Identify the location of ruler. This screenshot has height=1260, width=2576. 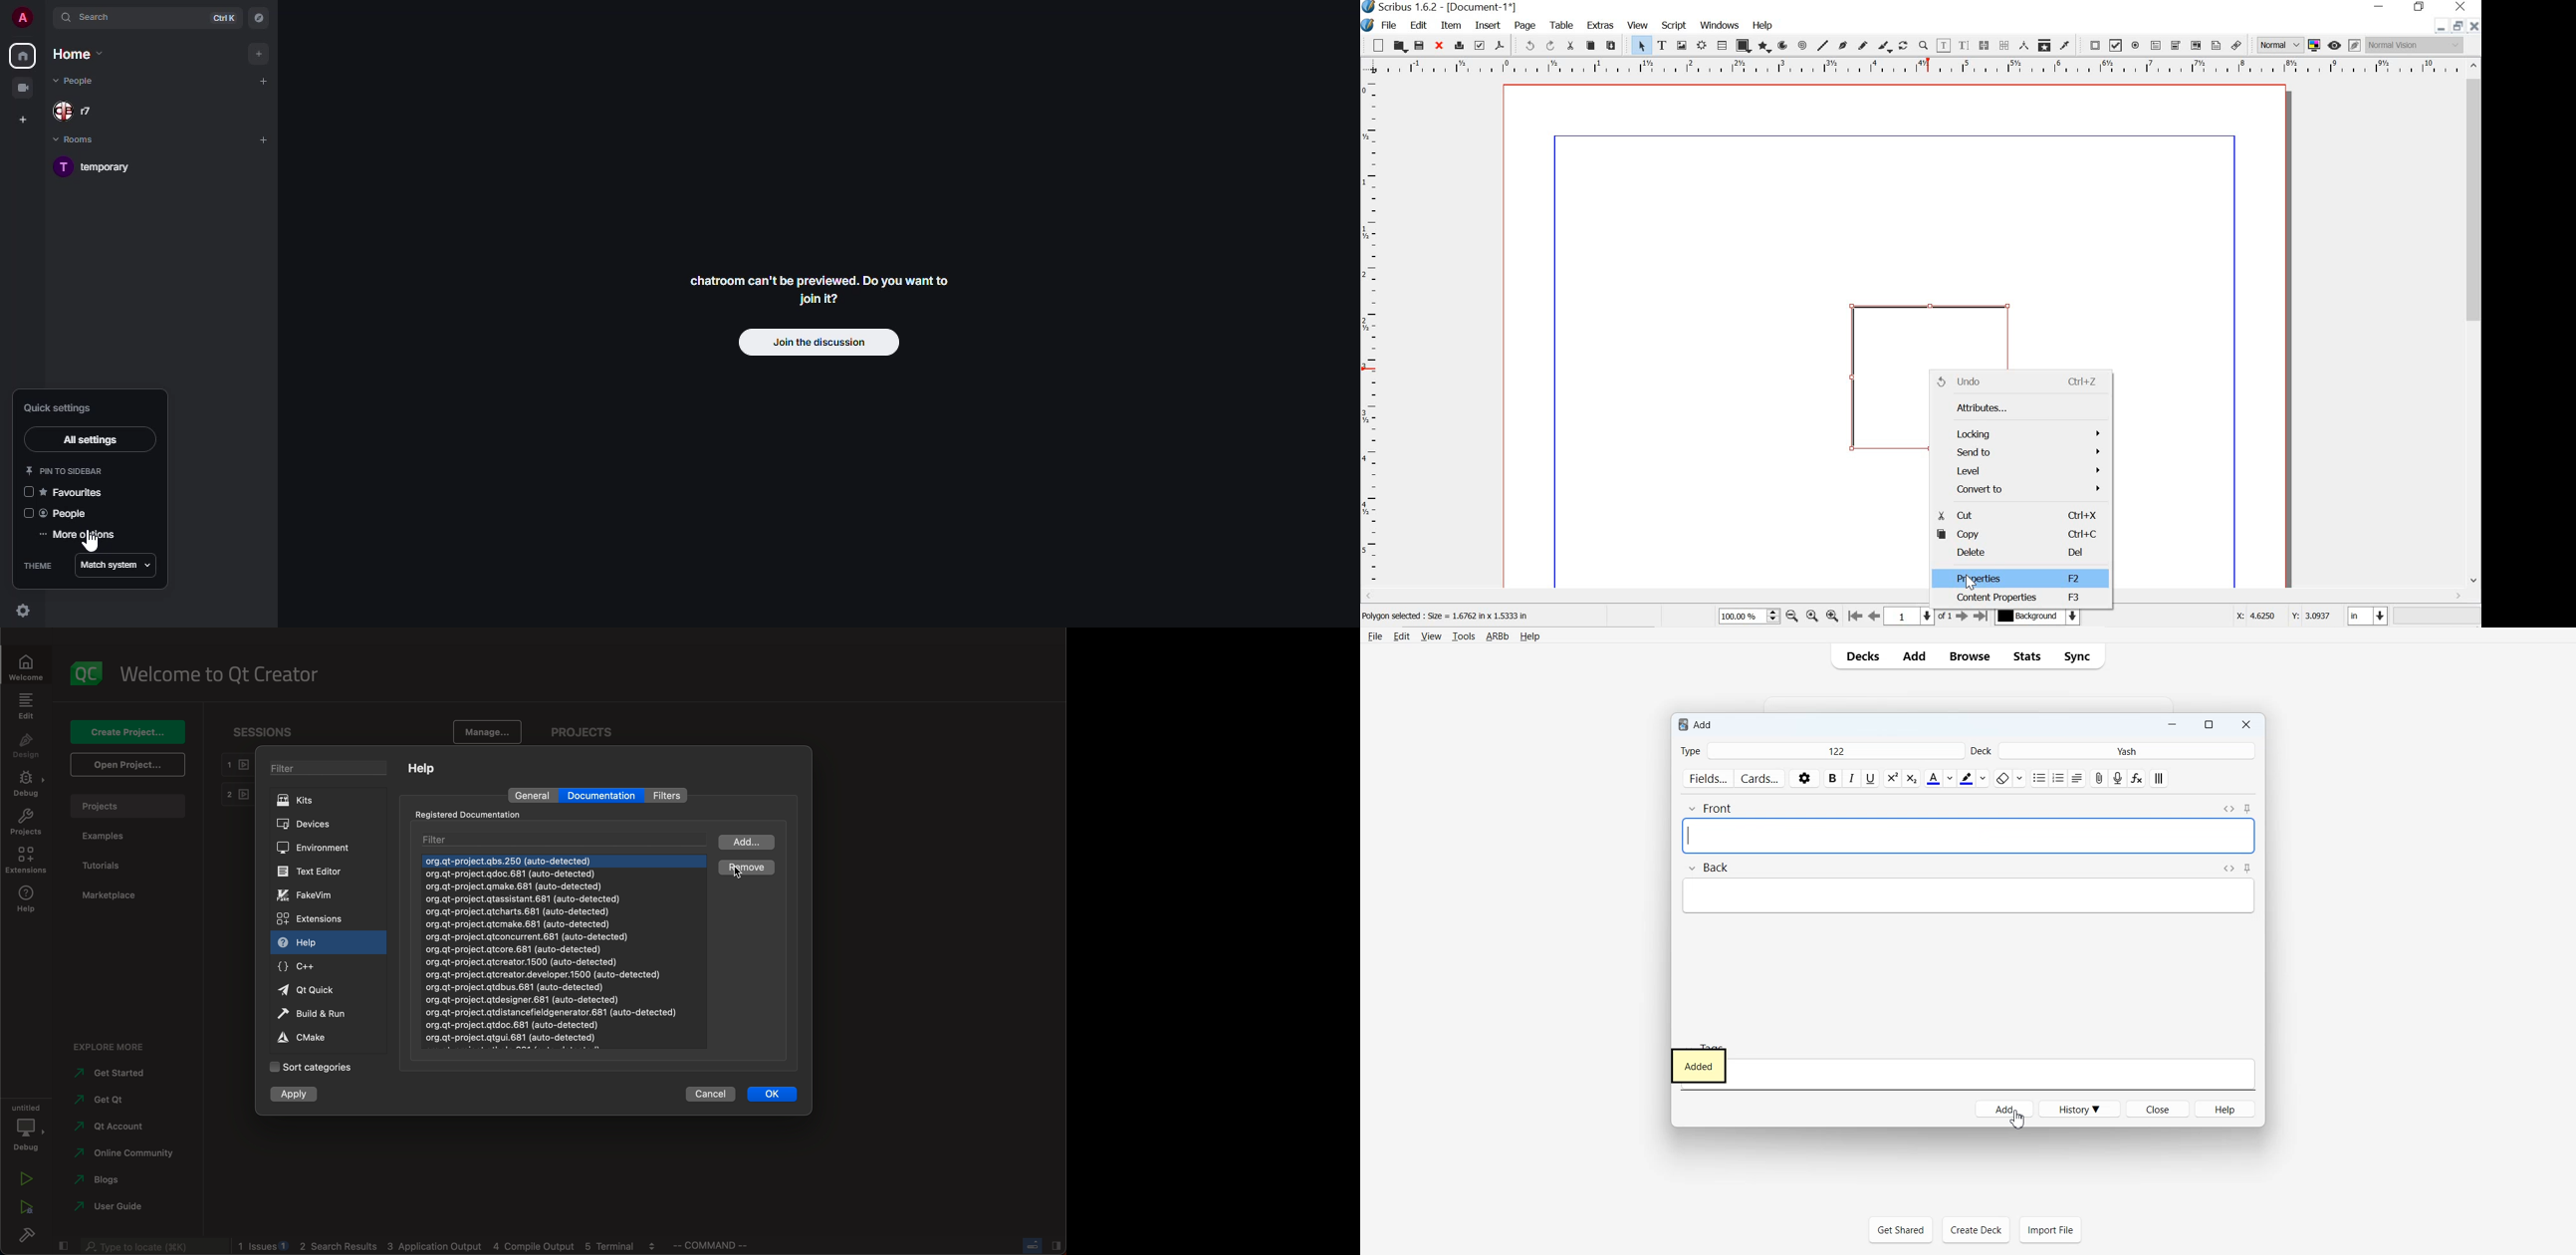
(1915, 66).